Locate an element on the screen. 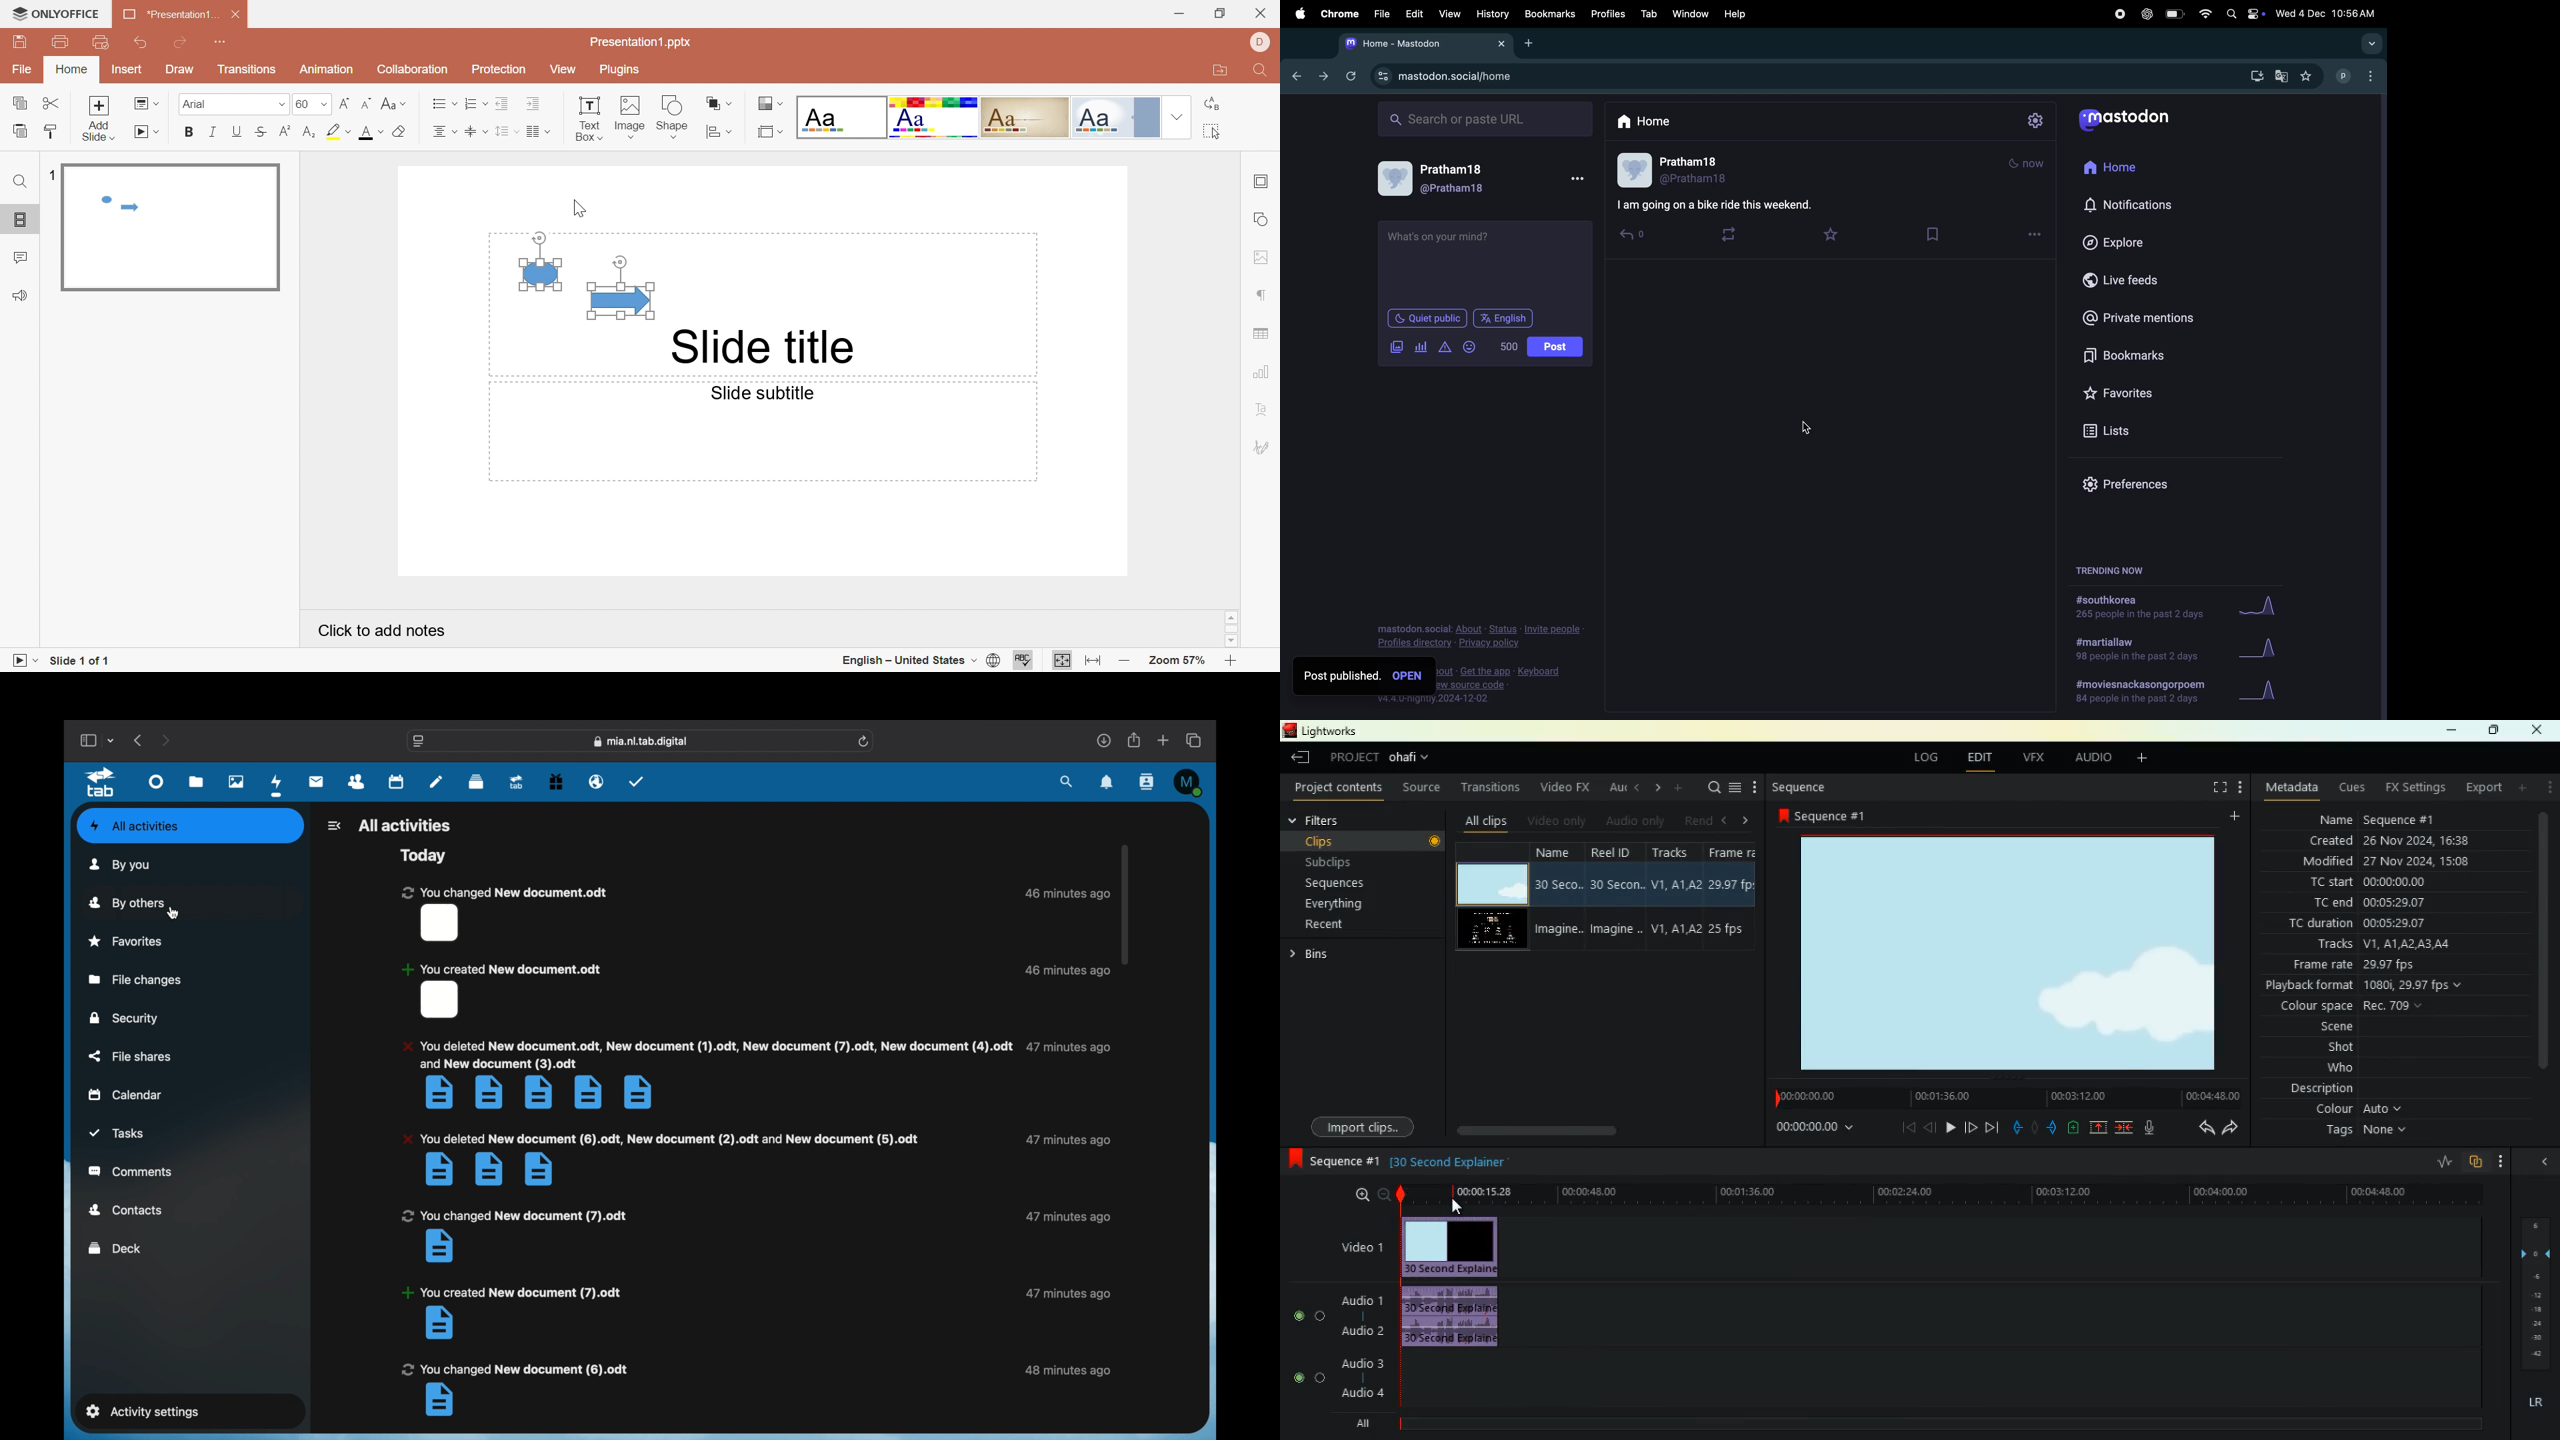 Image resolution: width=2576 pixels, height=1456 pixels. notification is located at coordinates (503, 913).